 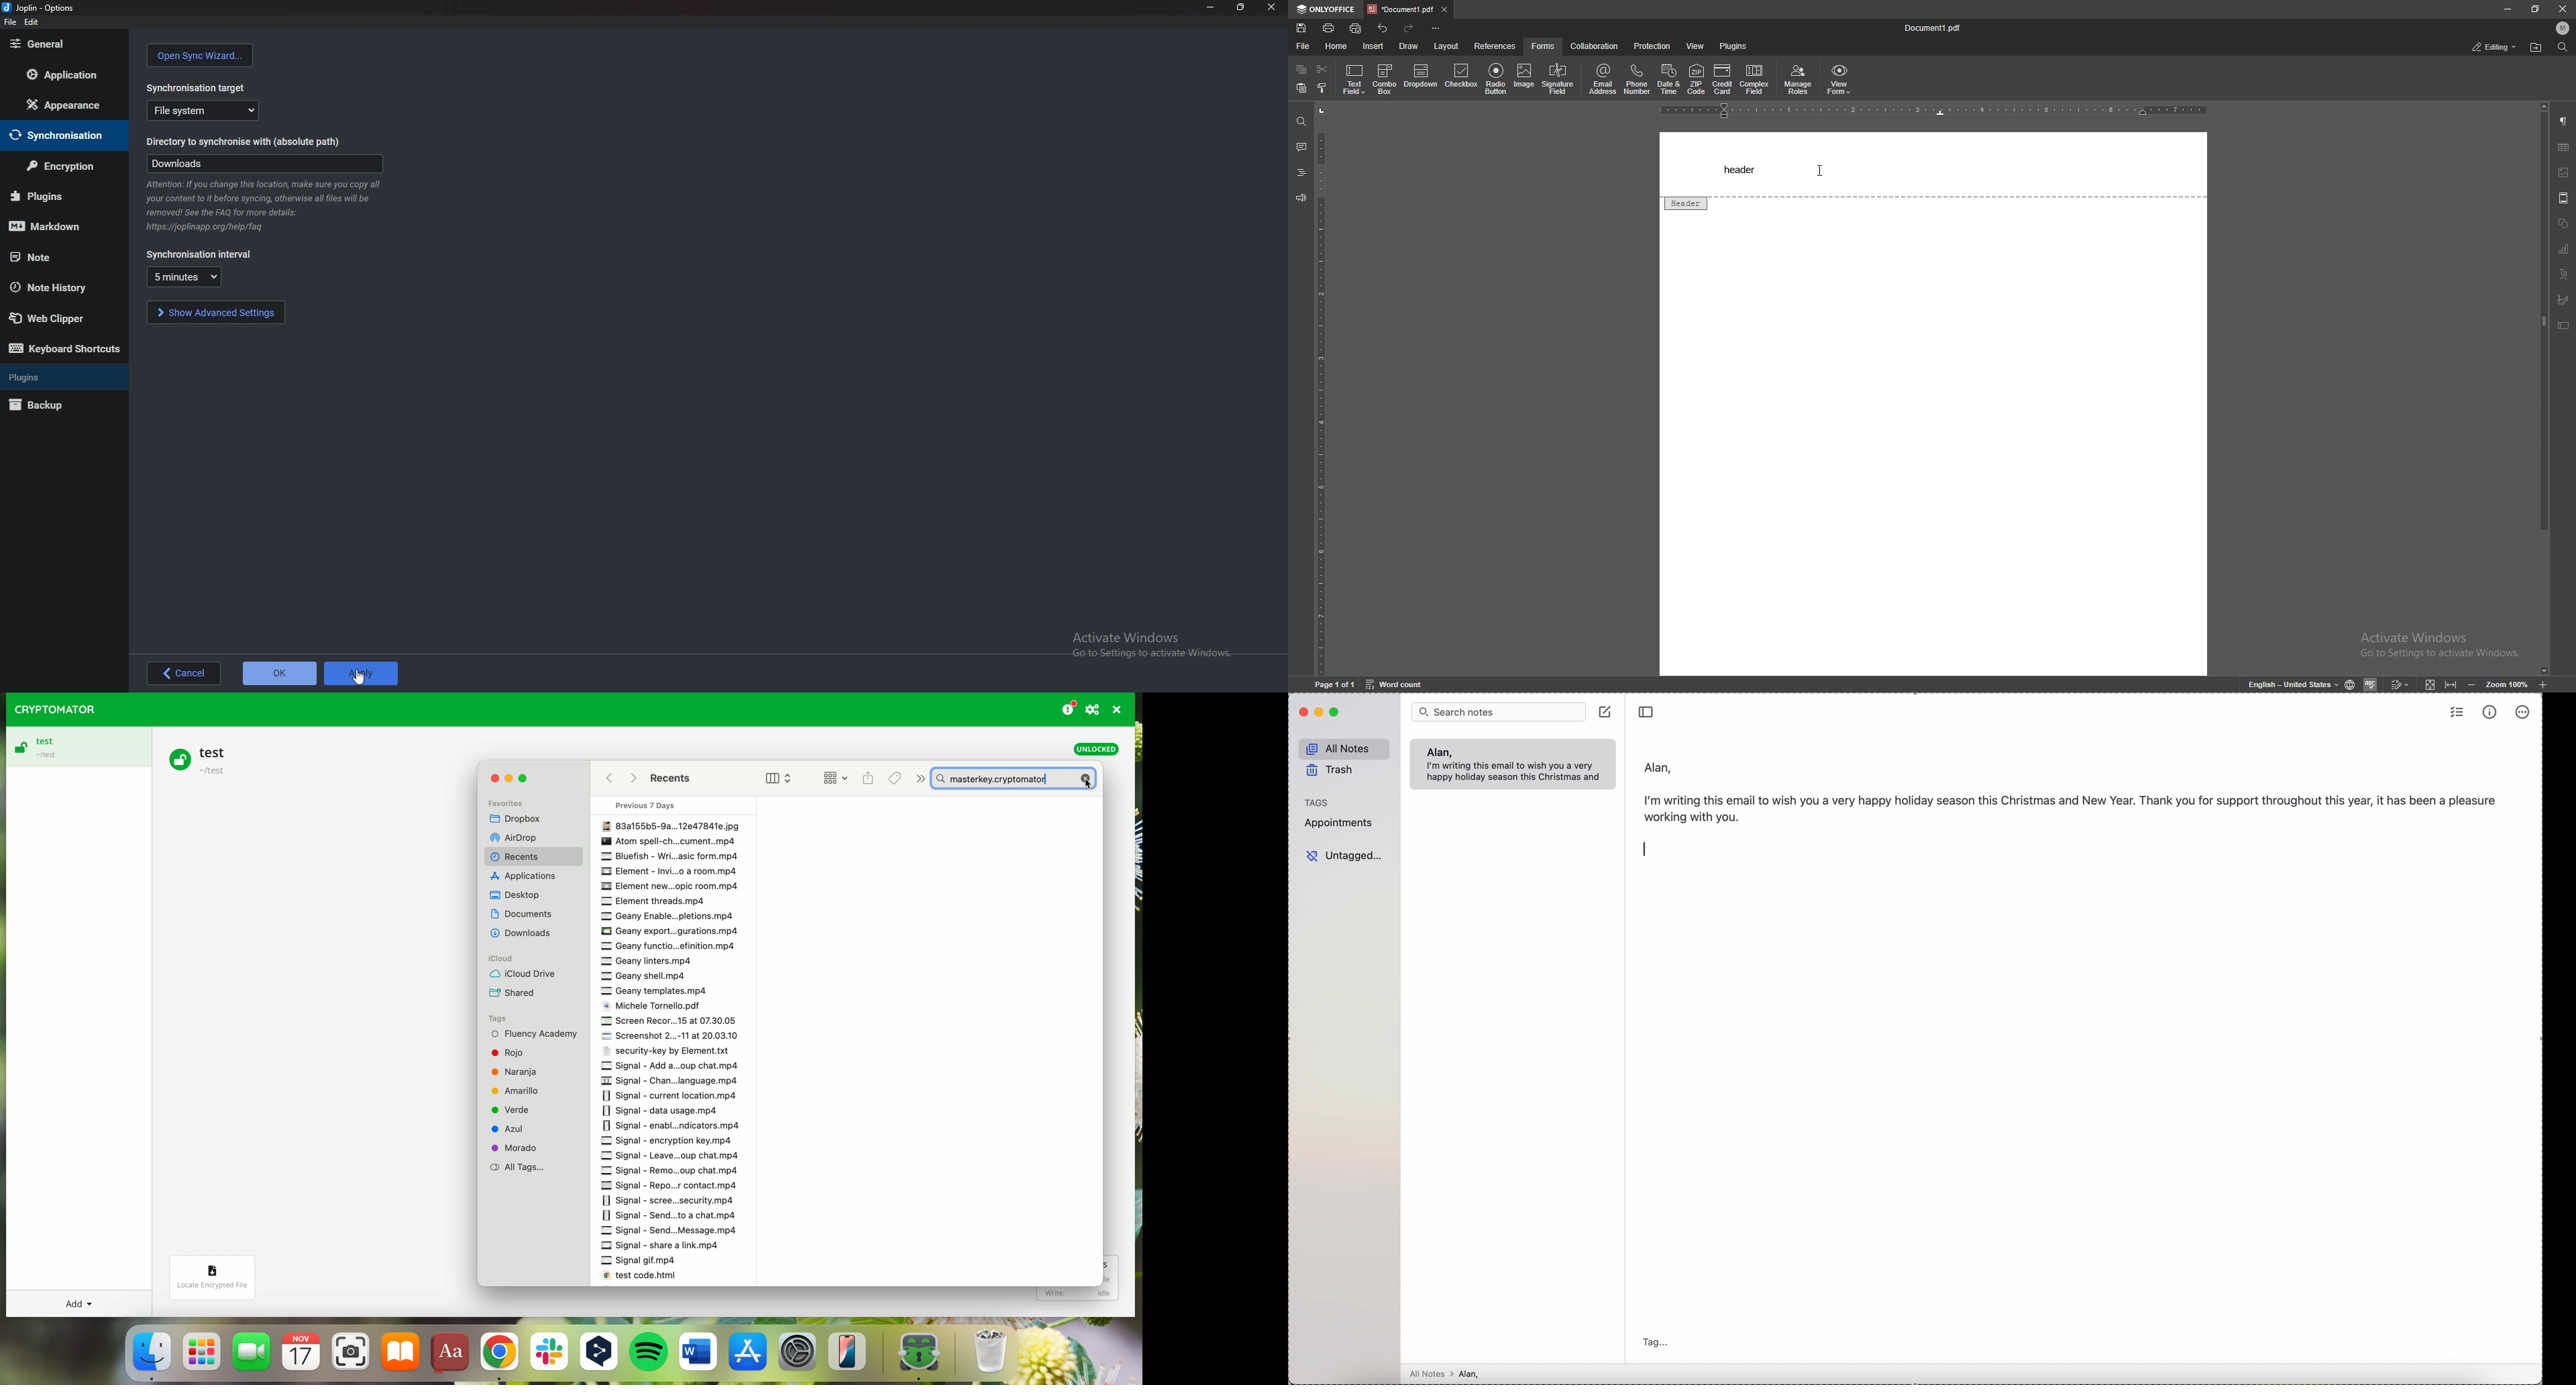 What do you see at coordinates (1302, 712) in the screenshot?
I see `close program` at bounding box center [1302, 712].